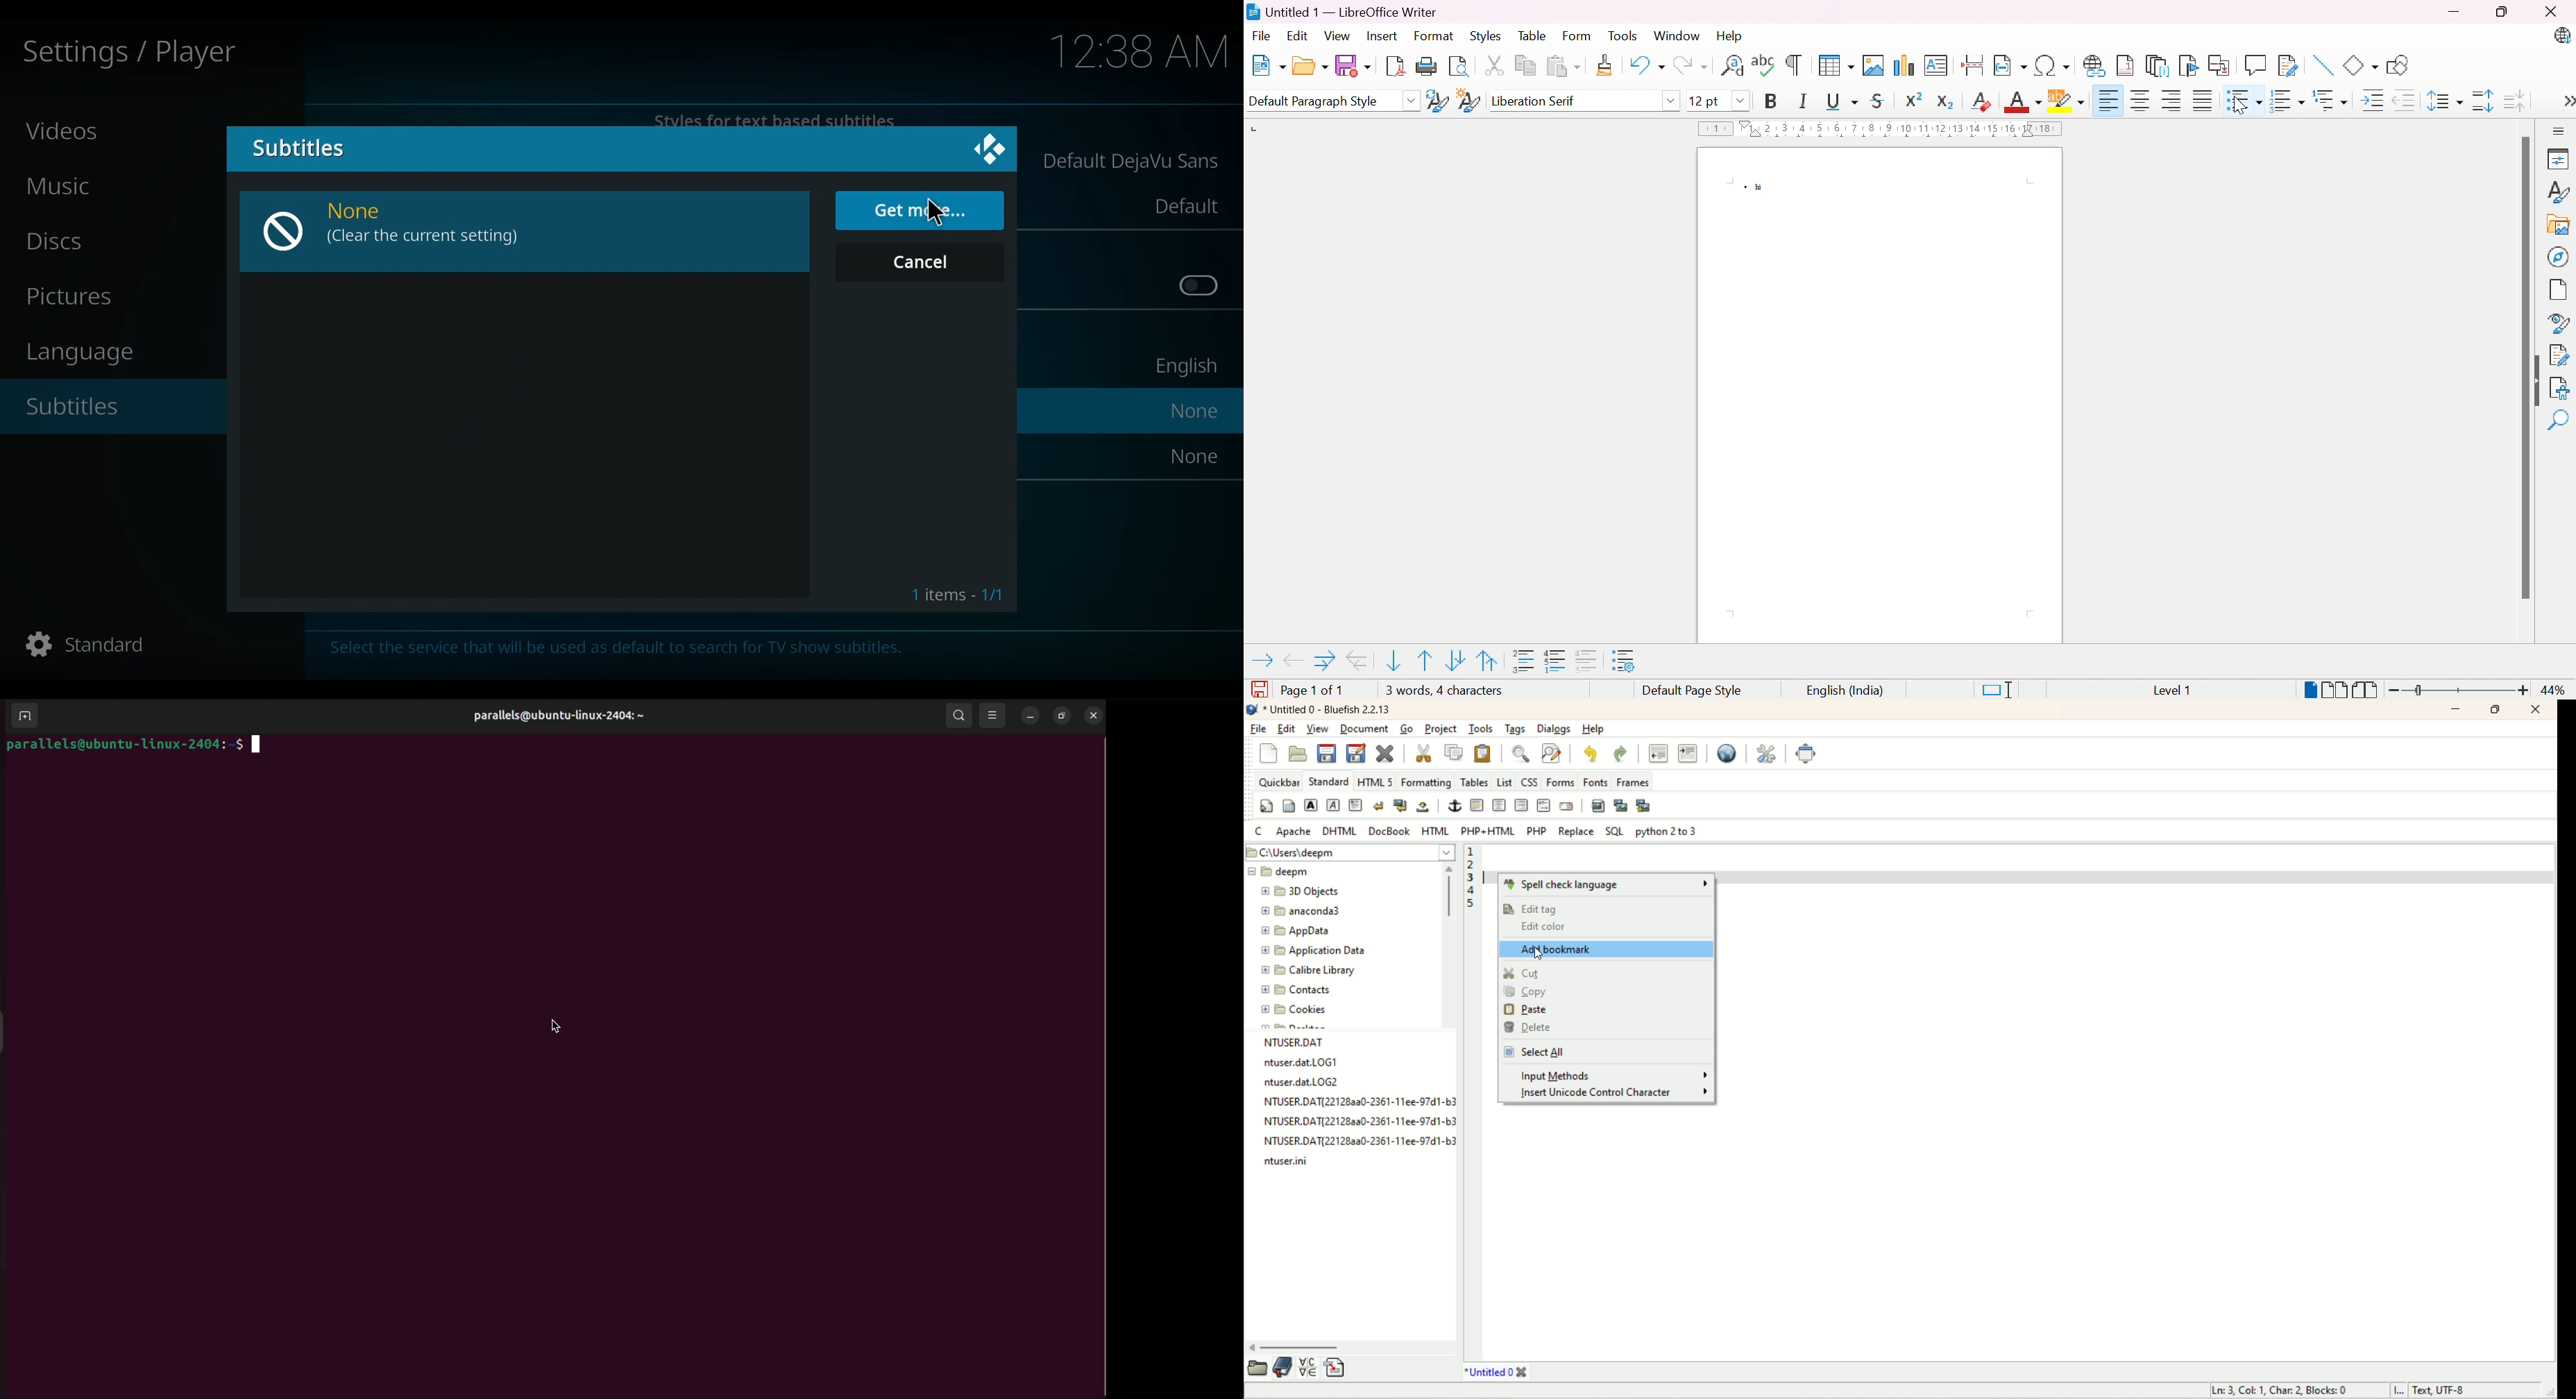  What do you see at coordinates (1468, 101) in the screenshot?
I see `New style from selection` at bounding box center [1468, 101].